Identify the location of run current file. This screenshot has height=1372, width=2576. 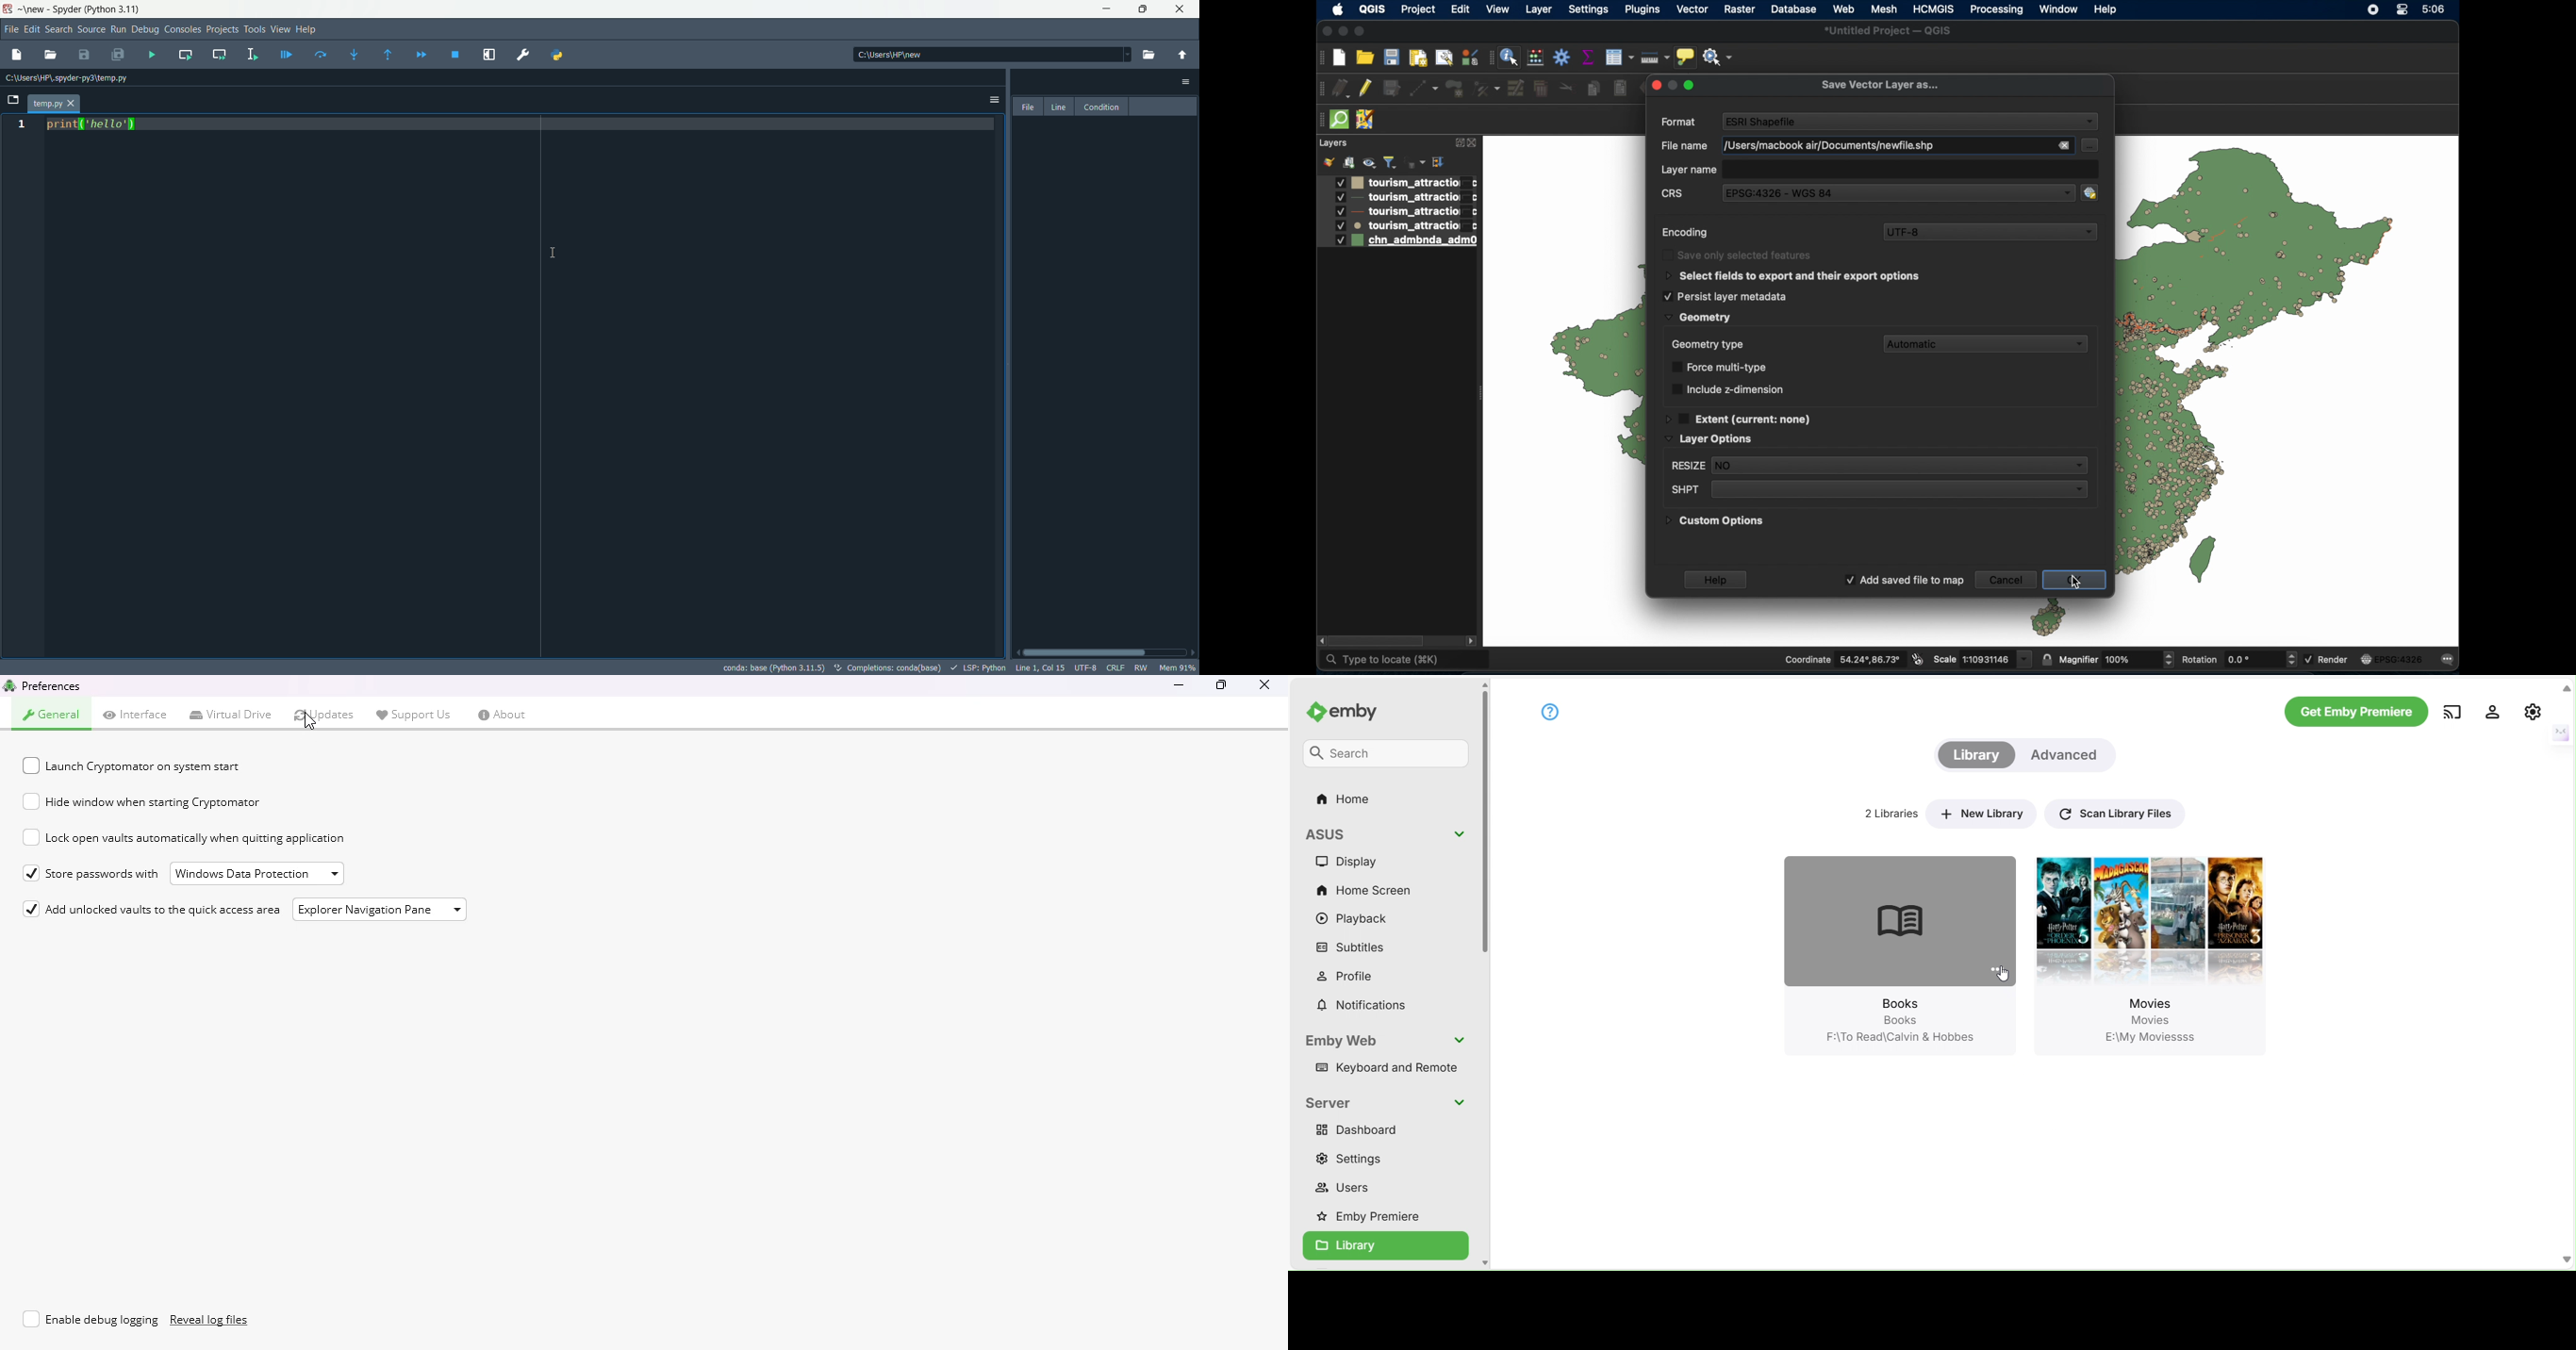
(321, 55).